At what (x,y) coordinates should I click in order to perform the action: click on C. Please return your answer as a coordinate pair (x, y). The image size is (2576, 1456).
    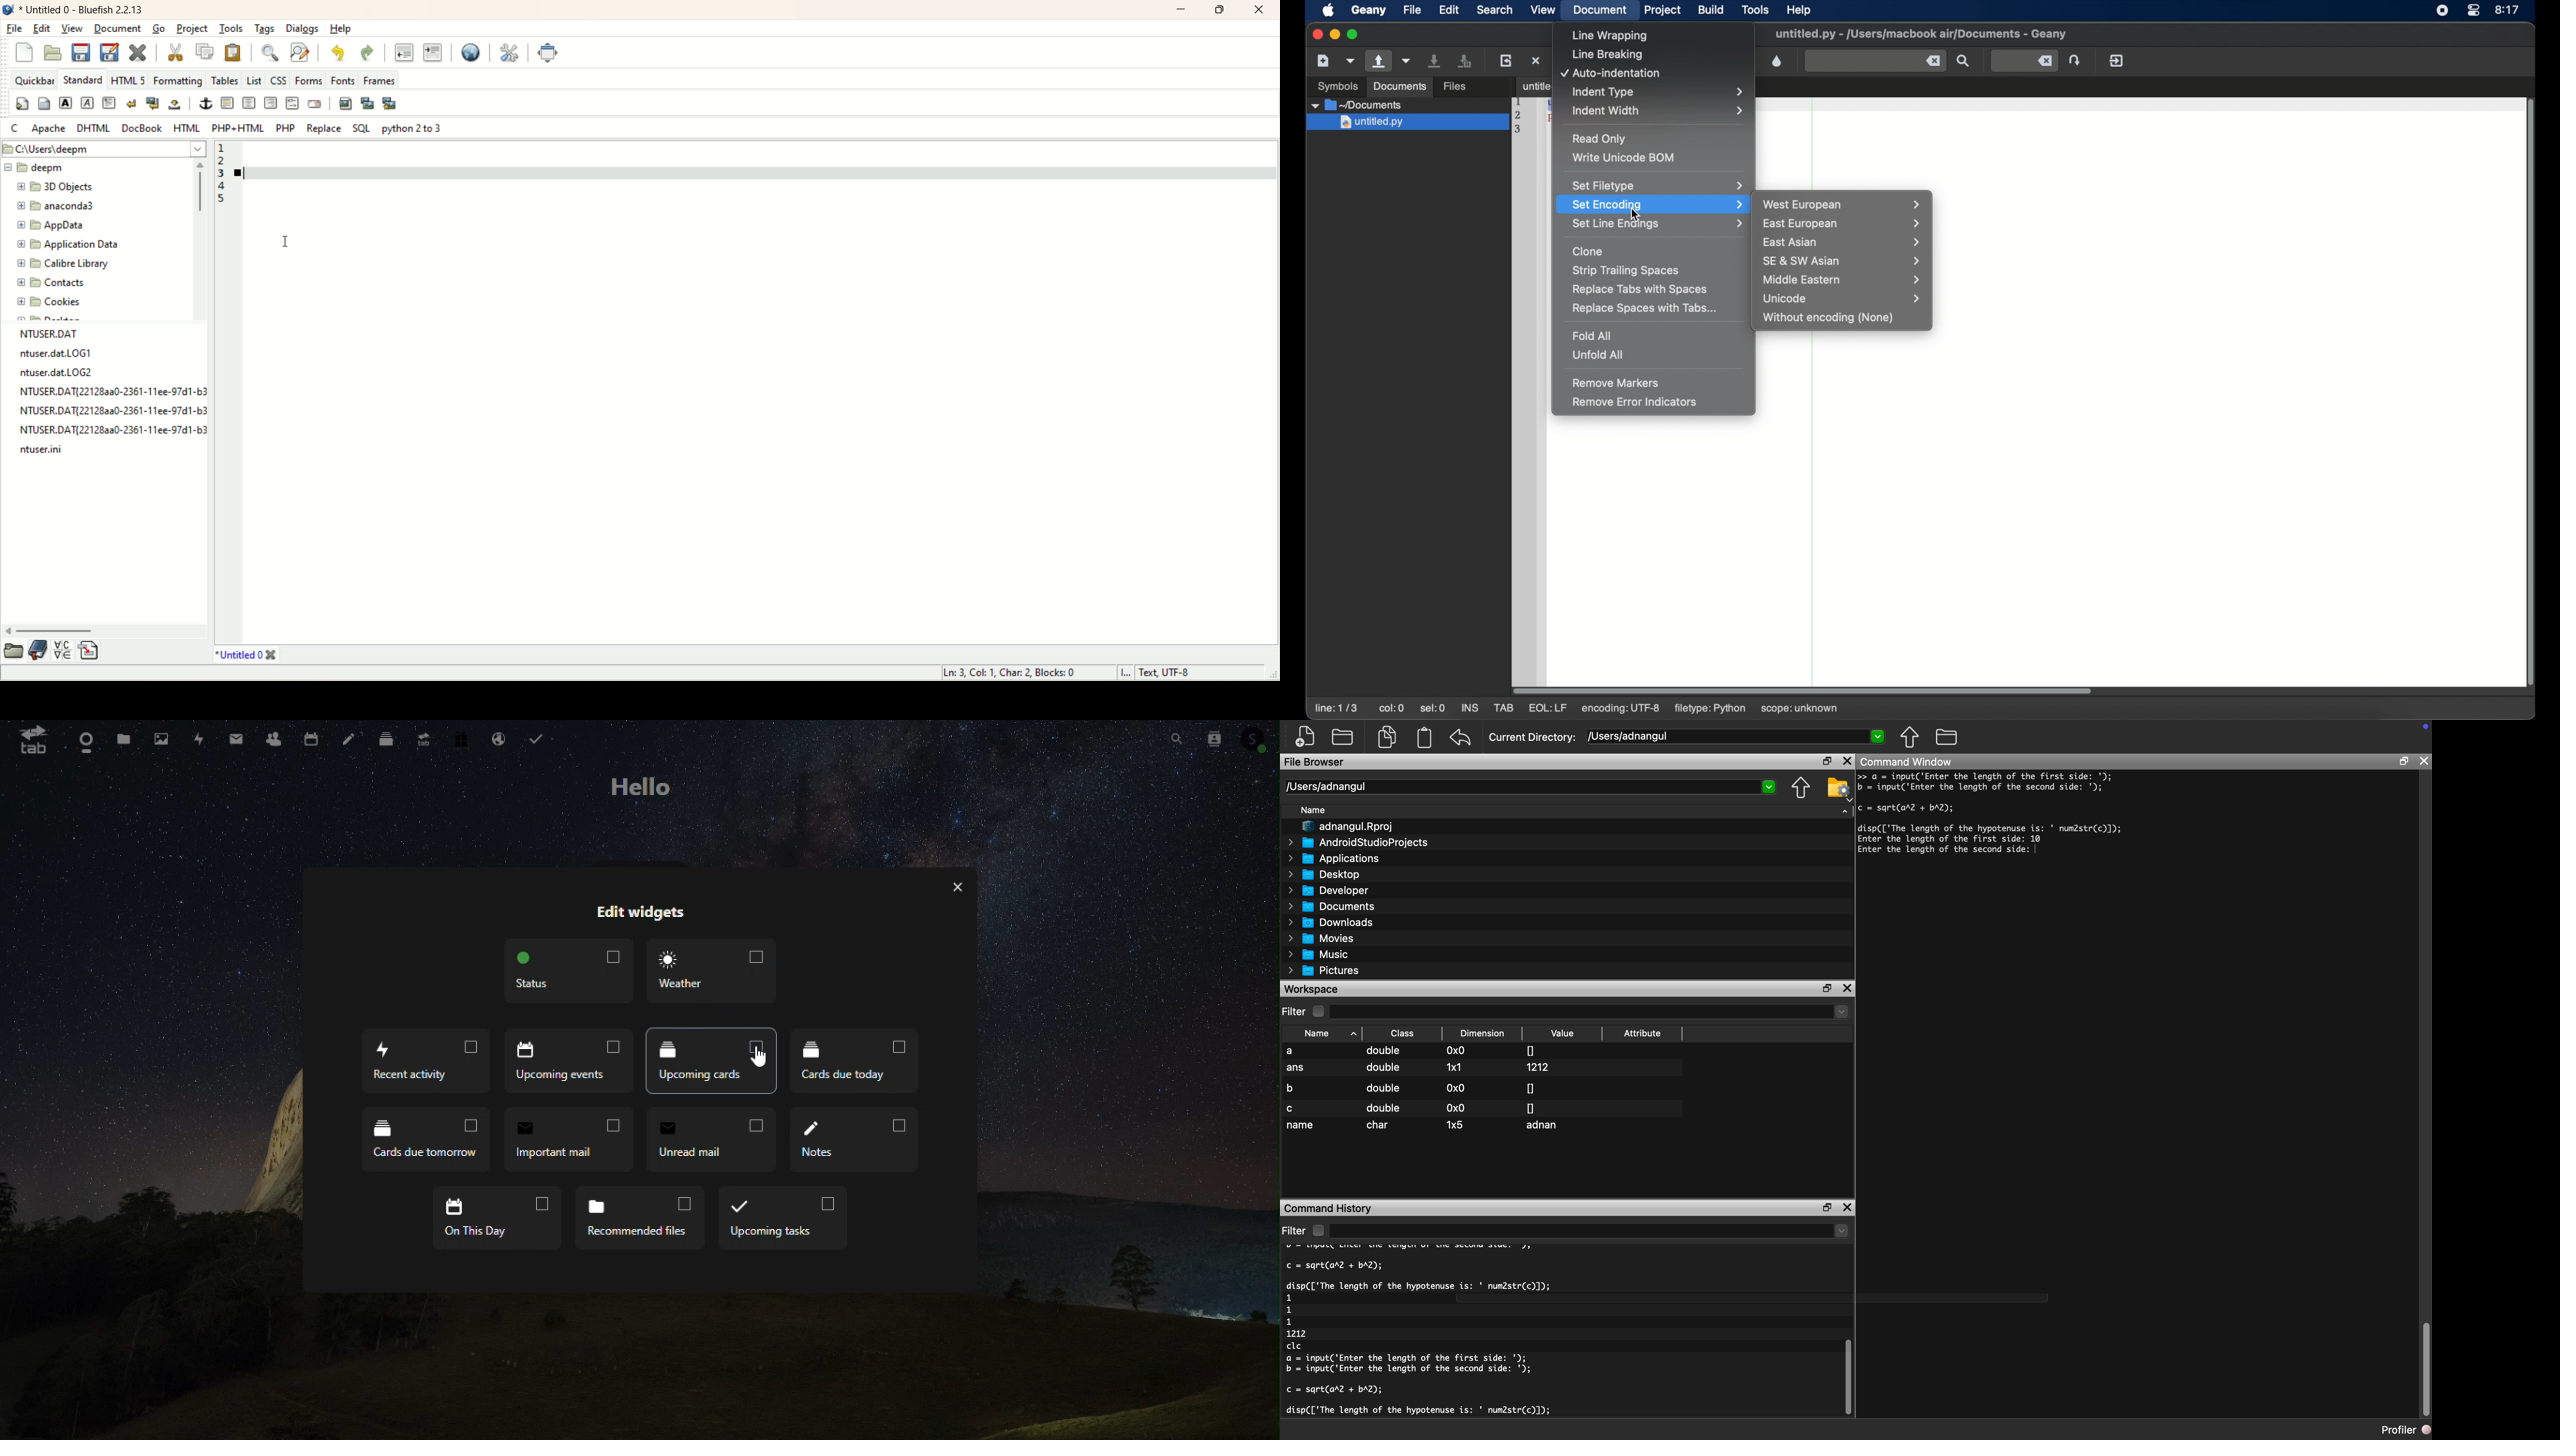
    Looking at the image, I should click on (14, 129).